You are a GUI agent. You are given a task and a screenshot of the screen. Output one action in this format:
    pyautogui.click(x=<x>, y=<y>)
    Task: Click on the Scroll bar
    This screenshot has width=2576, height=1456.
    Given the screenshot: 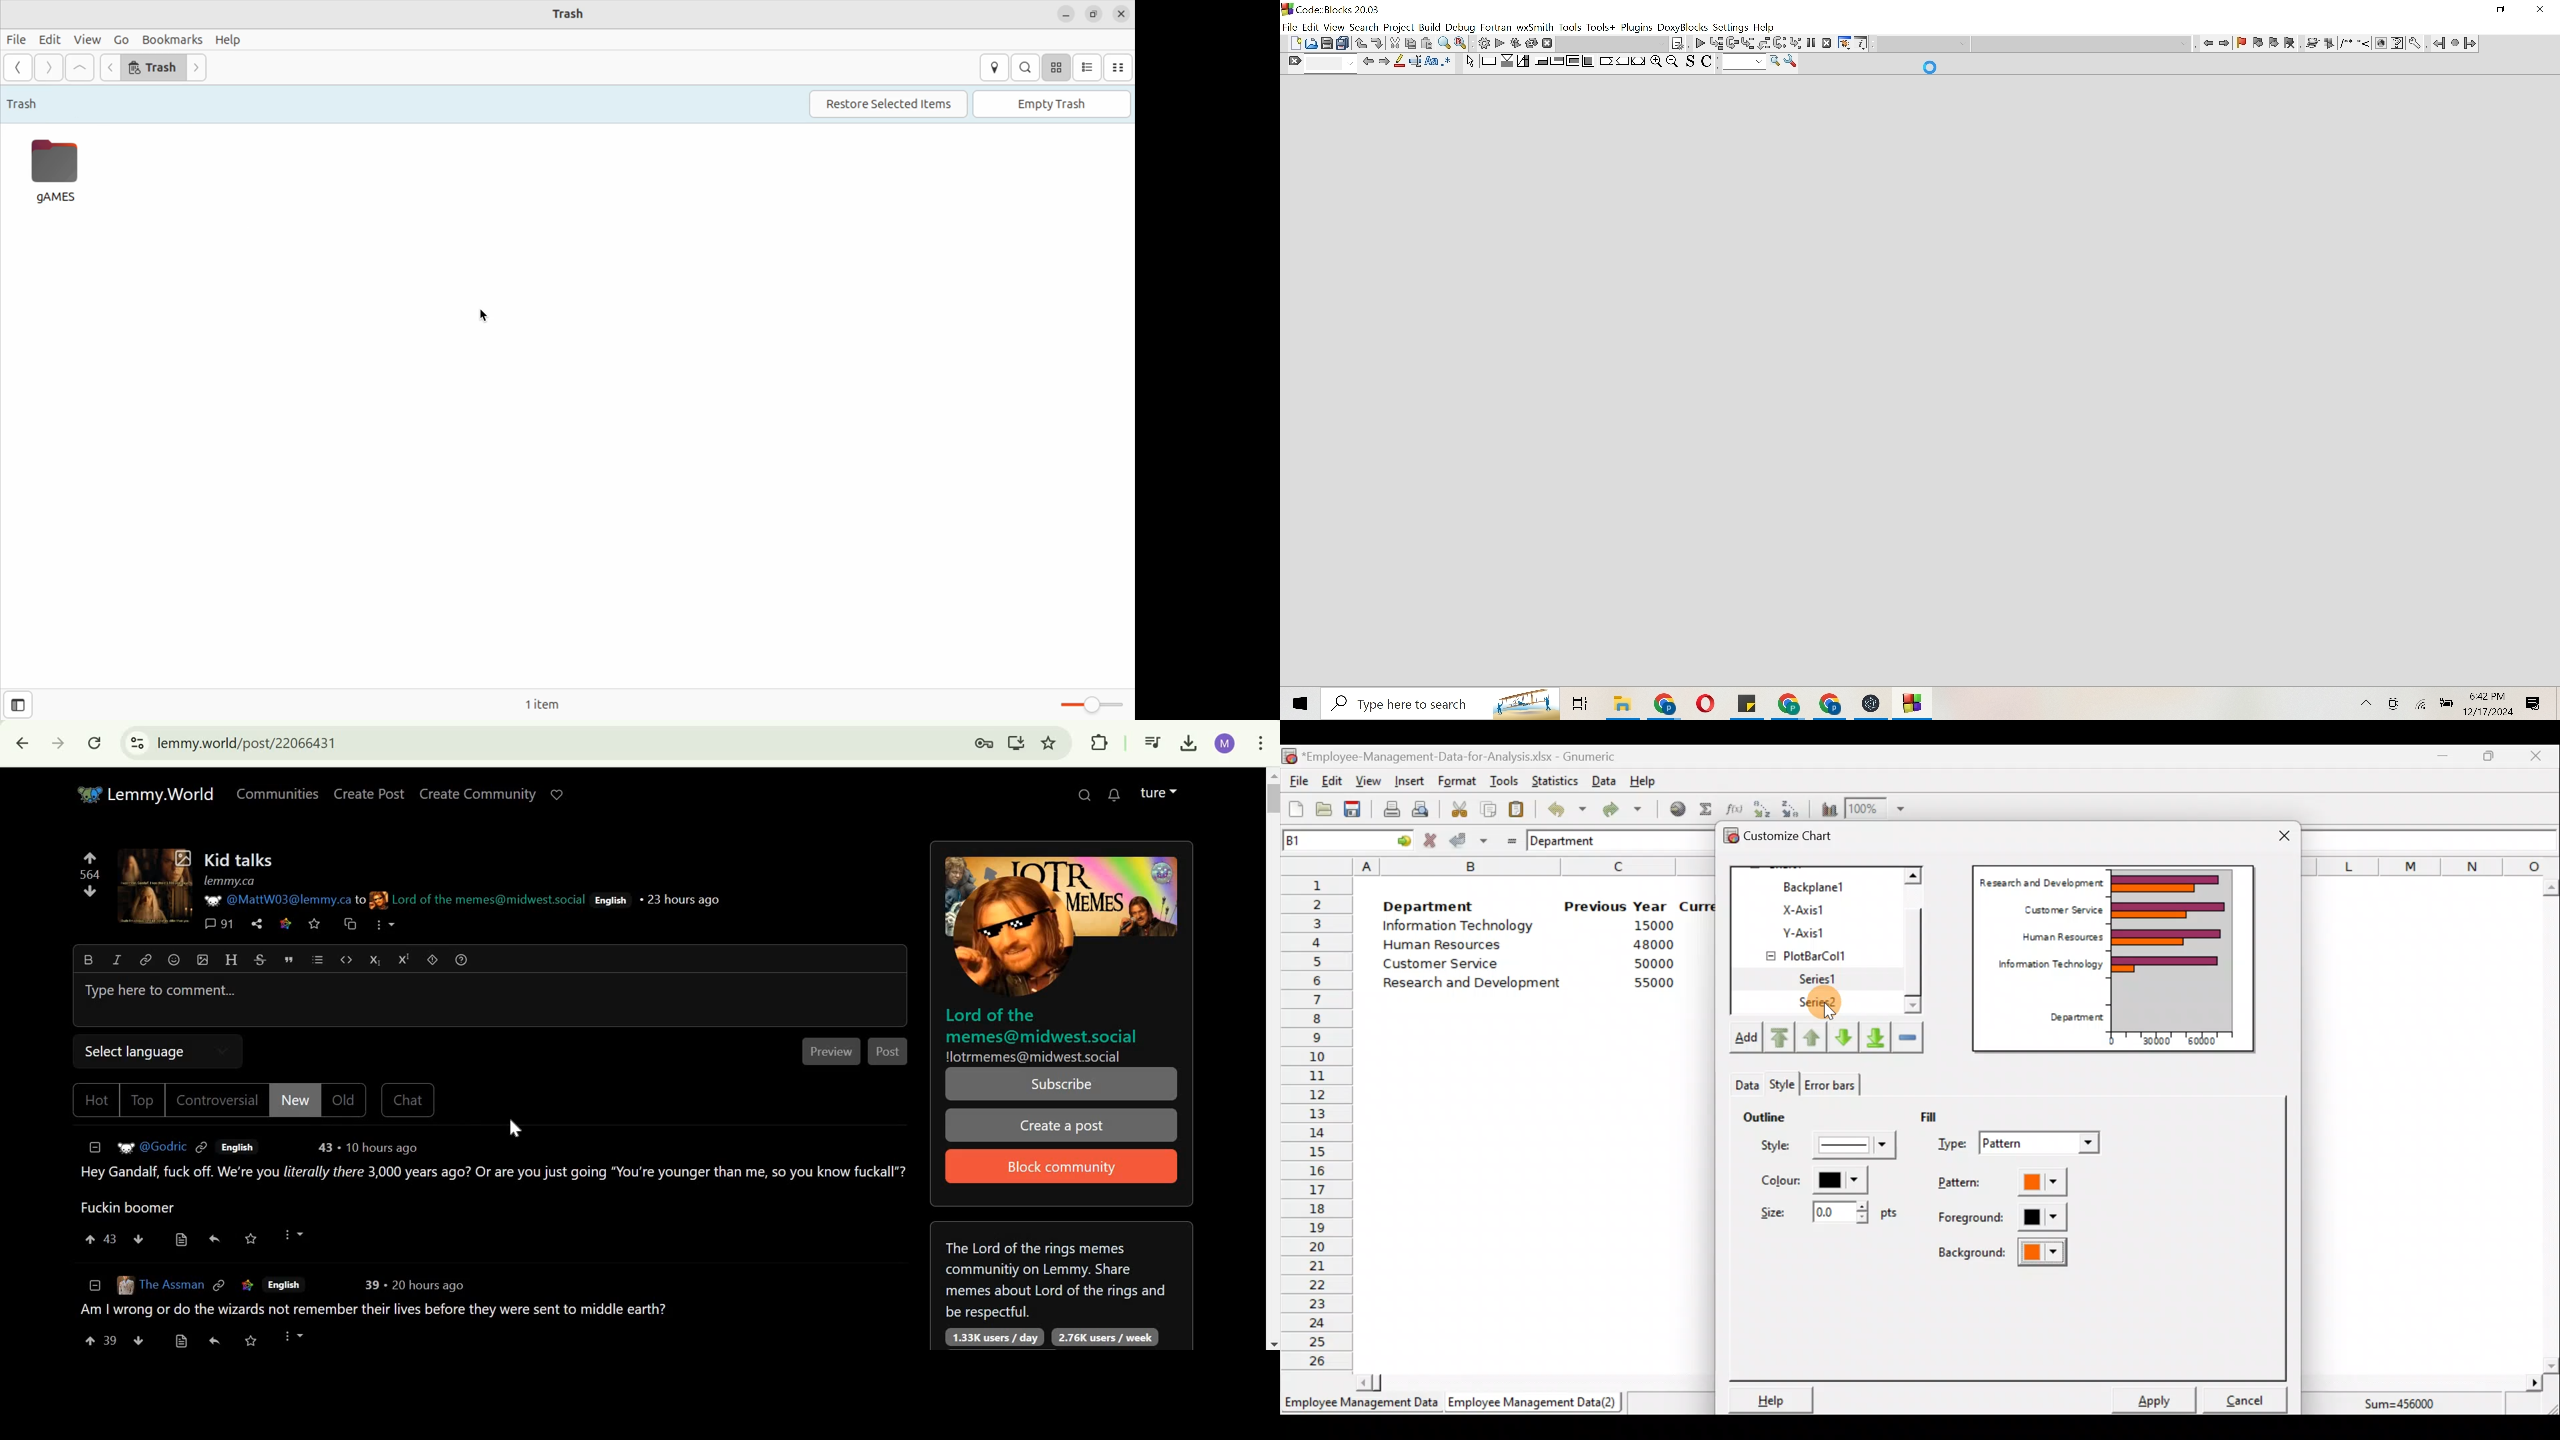 What is the action you would take?
    pyautogui.click(x=2551, y=1126)
    